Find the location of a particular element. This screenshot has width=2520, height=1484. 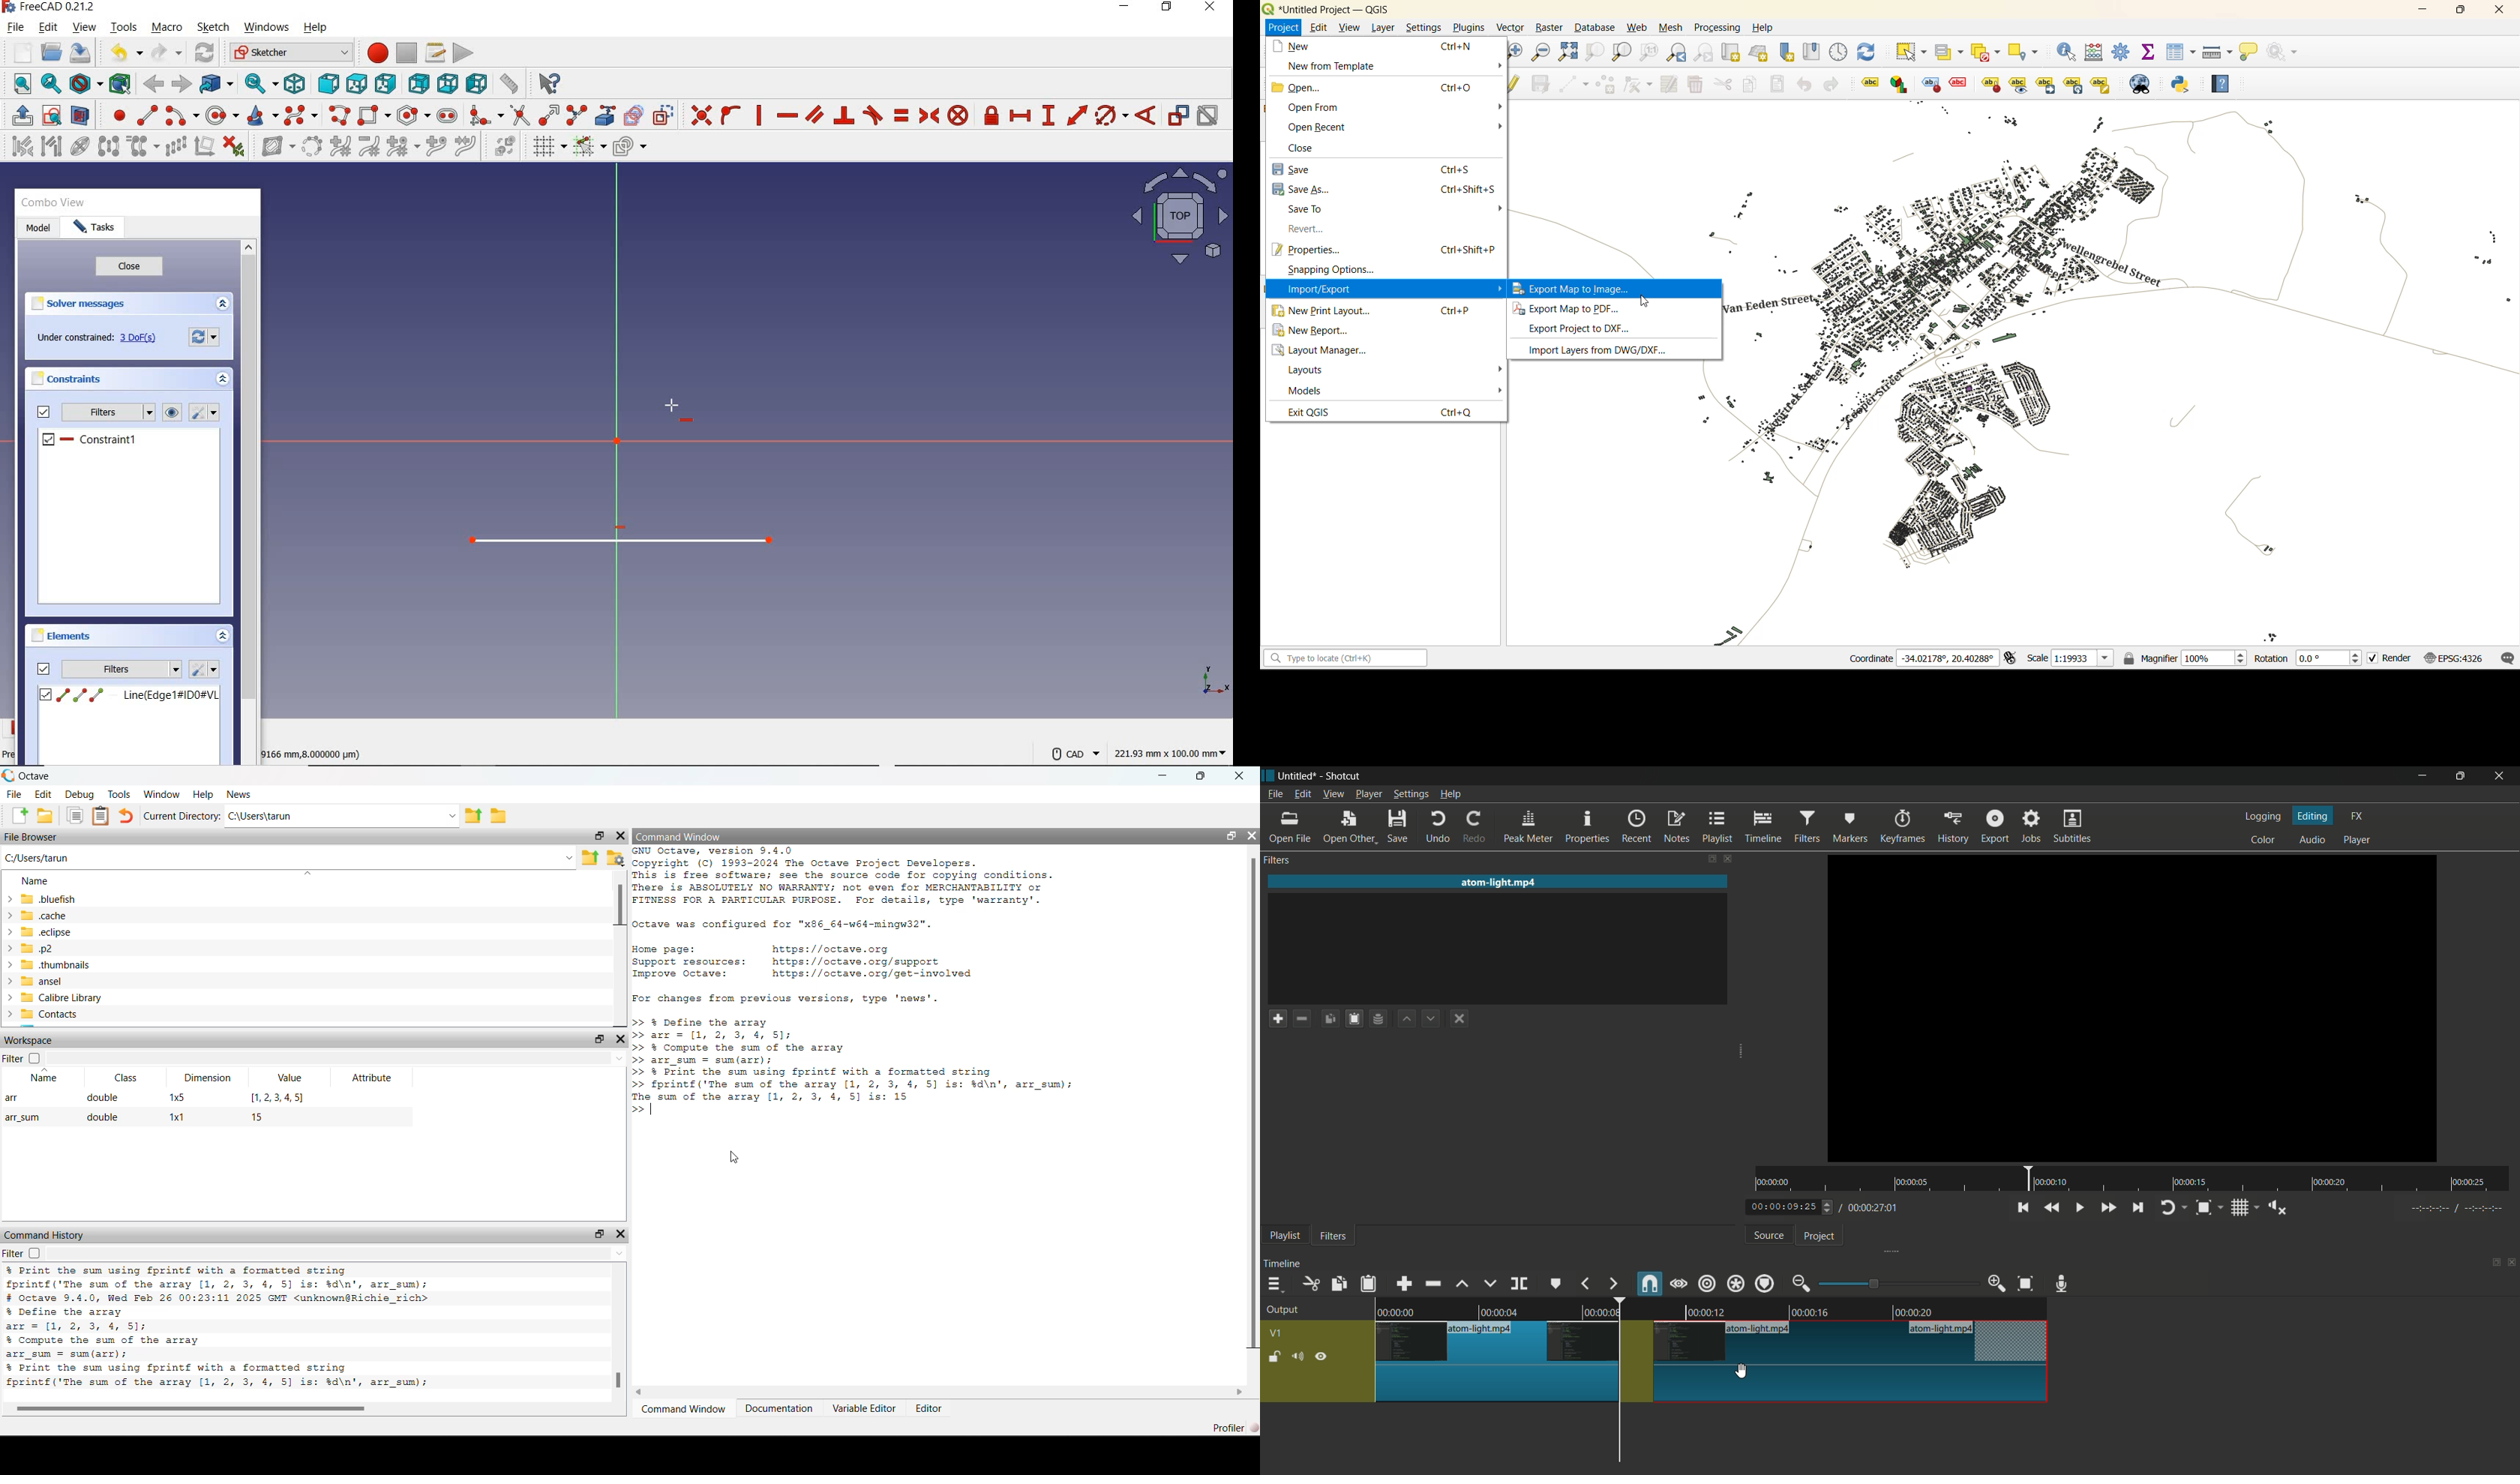

% Print the sum using fprintf with a formatted stringfprintf('The sum of the array [1, 2, 3, 4, 5] is: %d\n', arr_sum);# Octave 9.4.0, Wed Feb 26 00:23:11 2025 GMT <unknown@Richie_rich>% Define the arrayarr = [1, 2, 3, 4, 51;% Compute the sum of the arrayarr_sum = sum(arr);% Print the sum using fprintf with a formatted stringfprintf('The sum of the array [1, 2, 3, 4, 5] is: %d\n', arr_sum); is located at coordinates (282, 1329).